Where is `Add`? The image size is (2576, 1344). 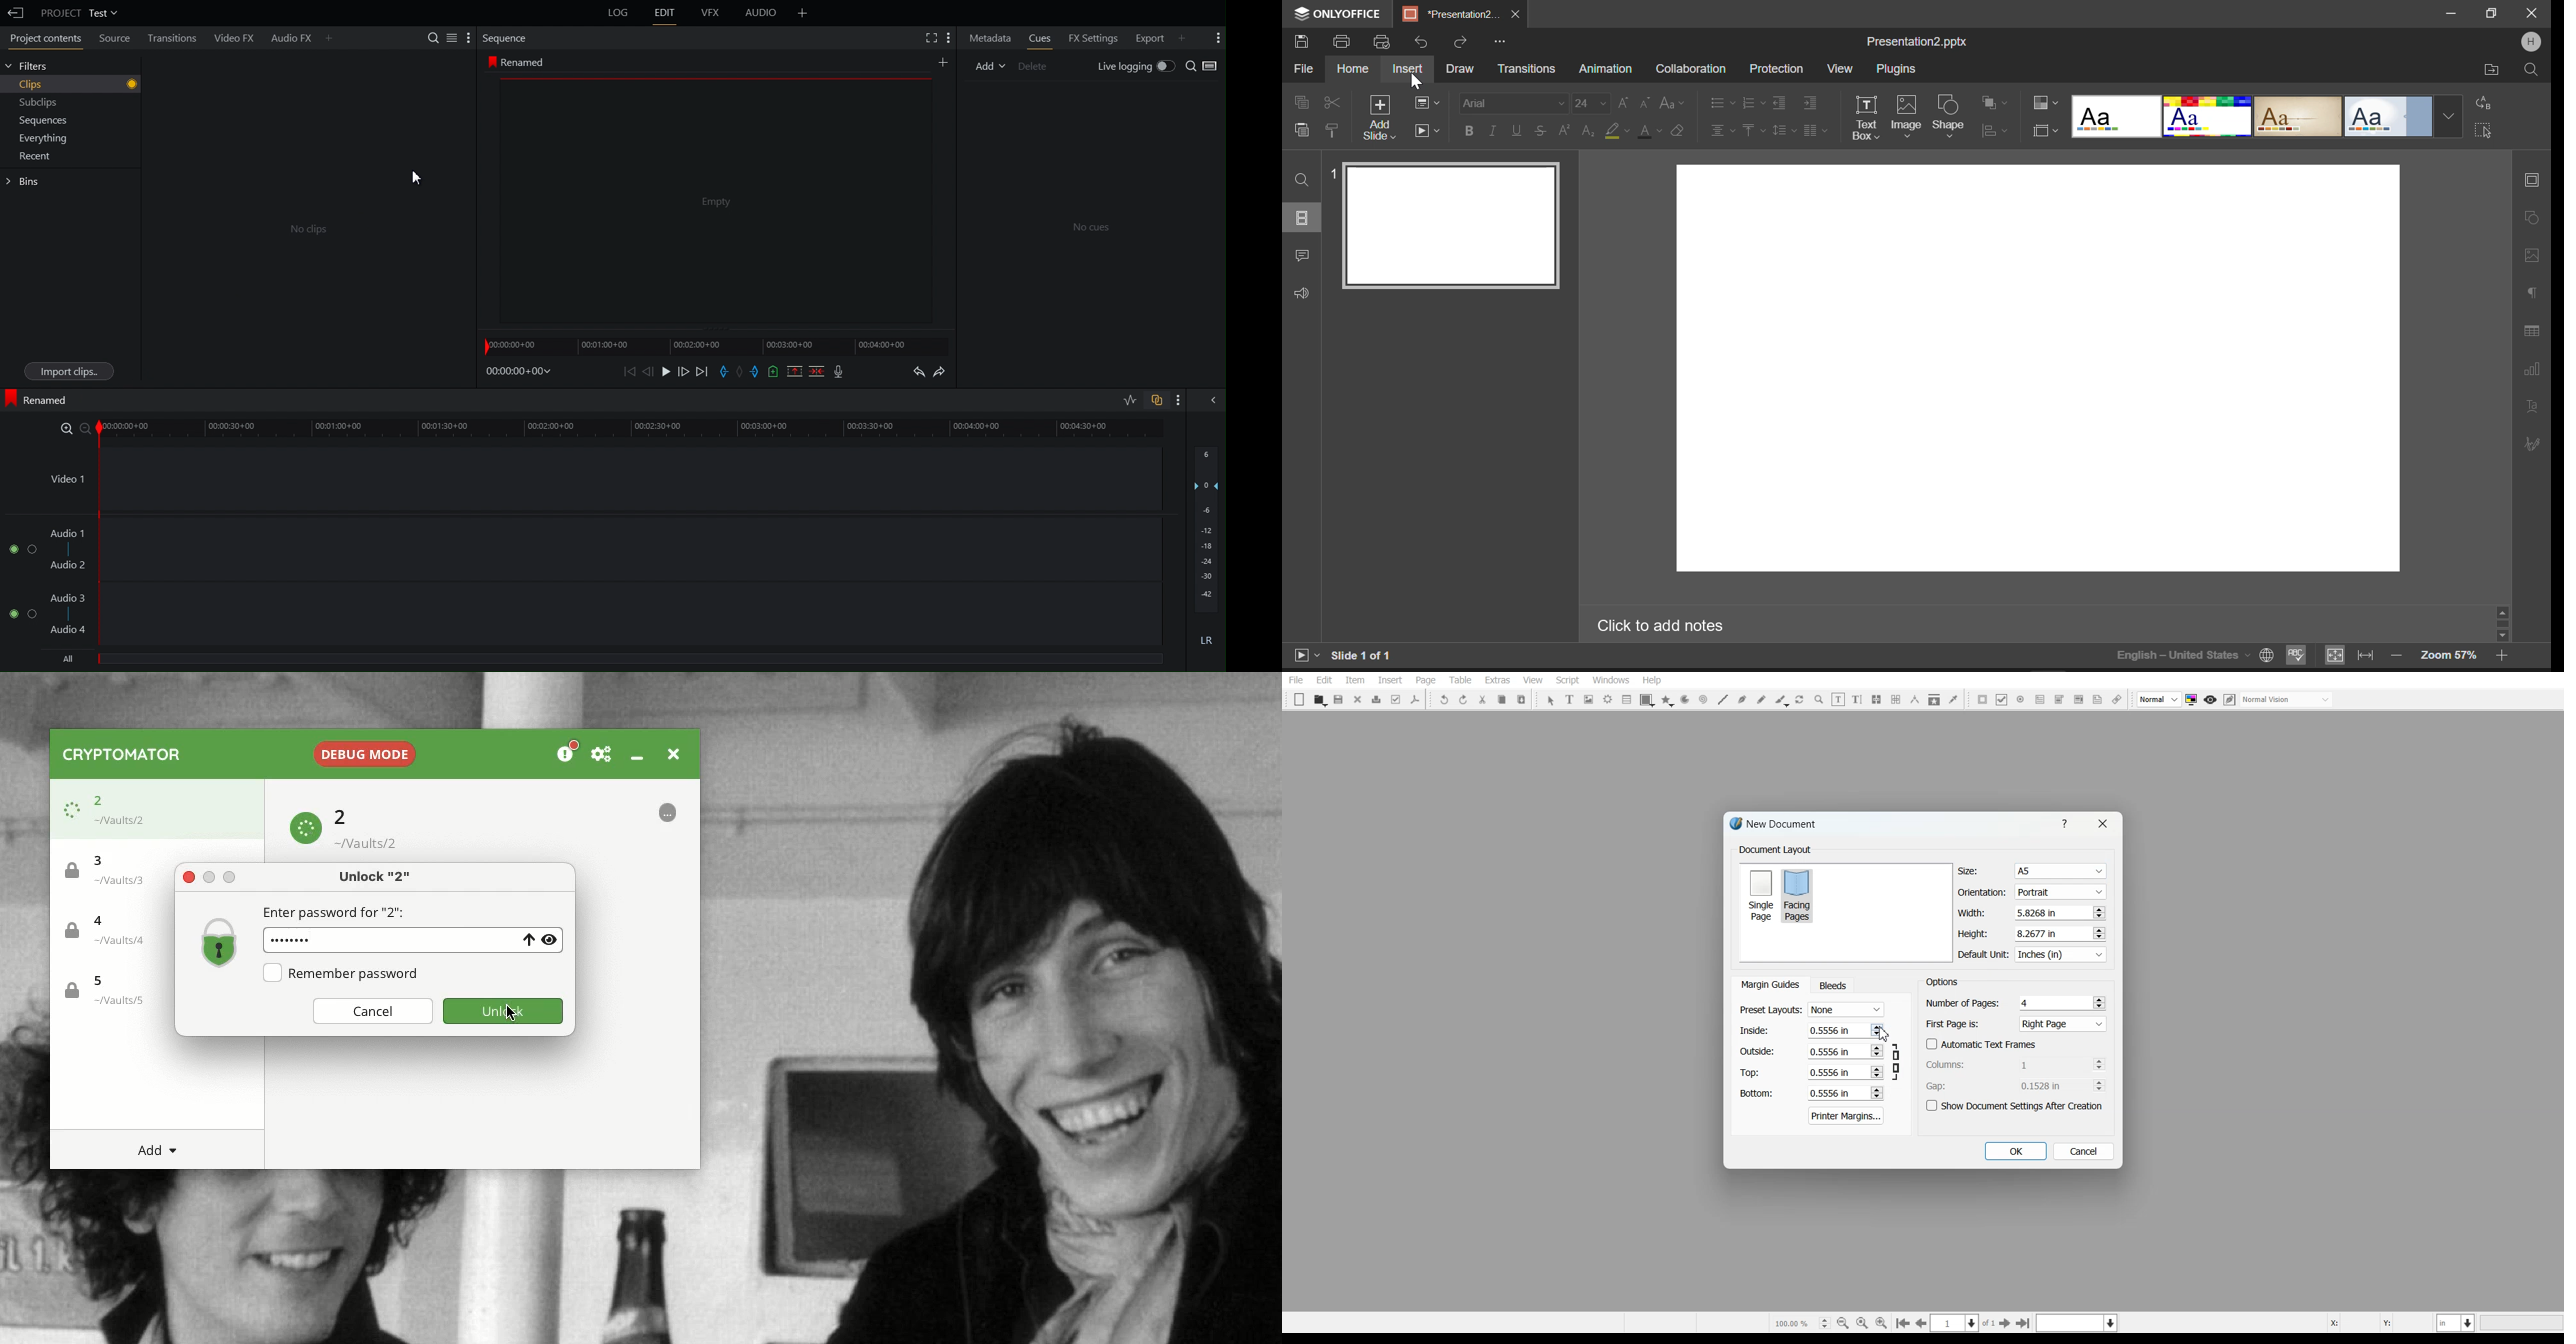
Add is located at coordinates (801, 13).